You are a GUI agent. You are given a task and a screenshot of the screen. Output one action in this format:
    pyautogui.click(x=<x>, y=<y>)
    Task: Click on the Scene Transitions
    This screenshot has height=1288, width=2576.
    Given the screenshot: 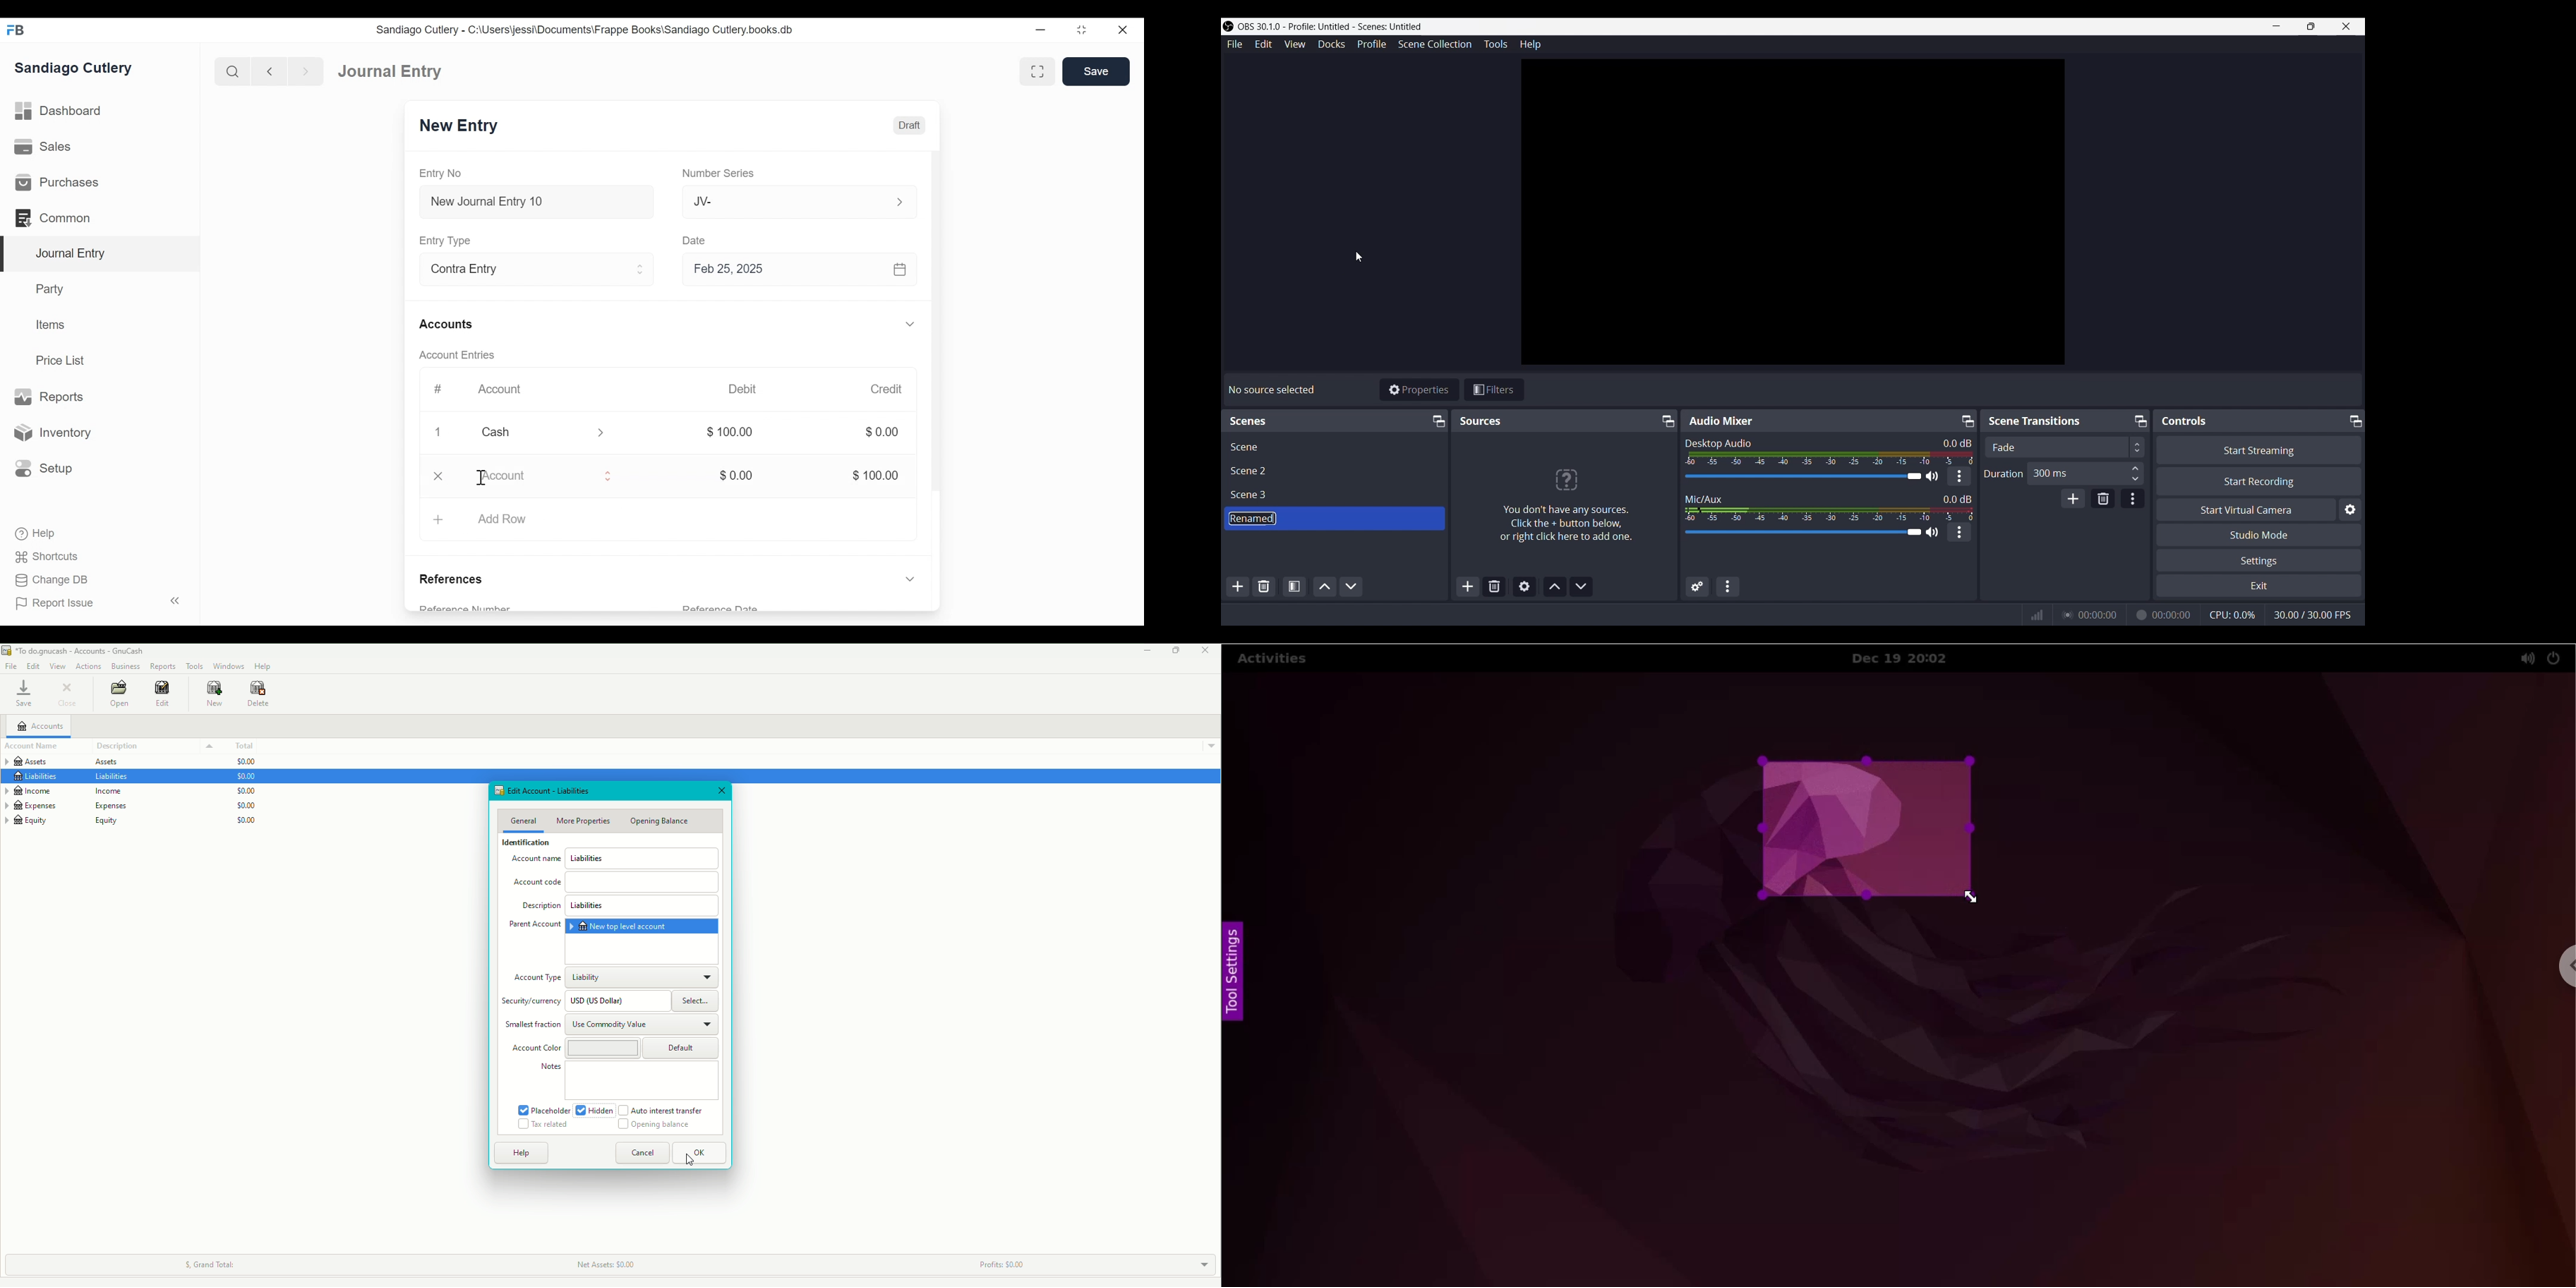 What is the action you would take?
    pyautogui.click(x=2037, y=421)
    